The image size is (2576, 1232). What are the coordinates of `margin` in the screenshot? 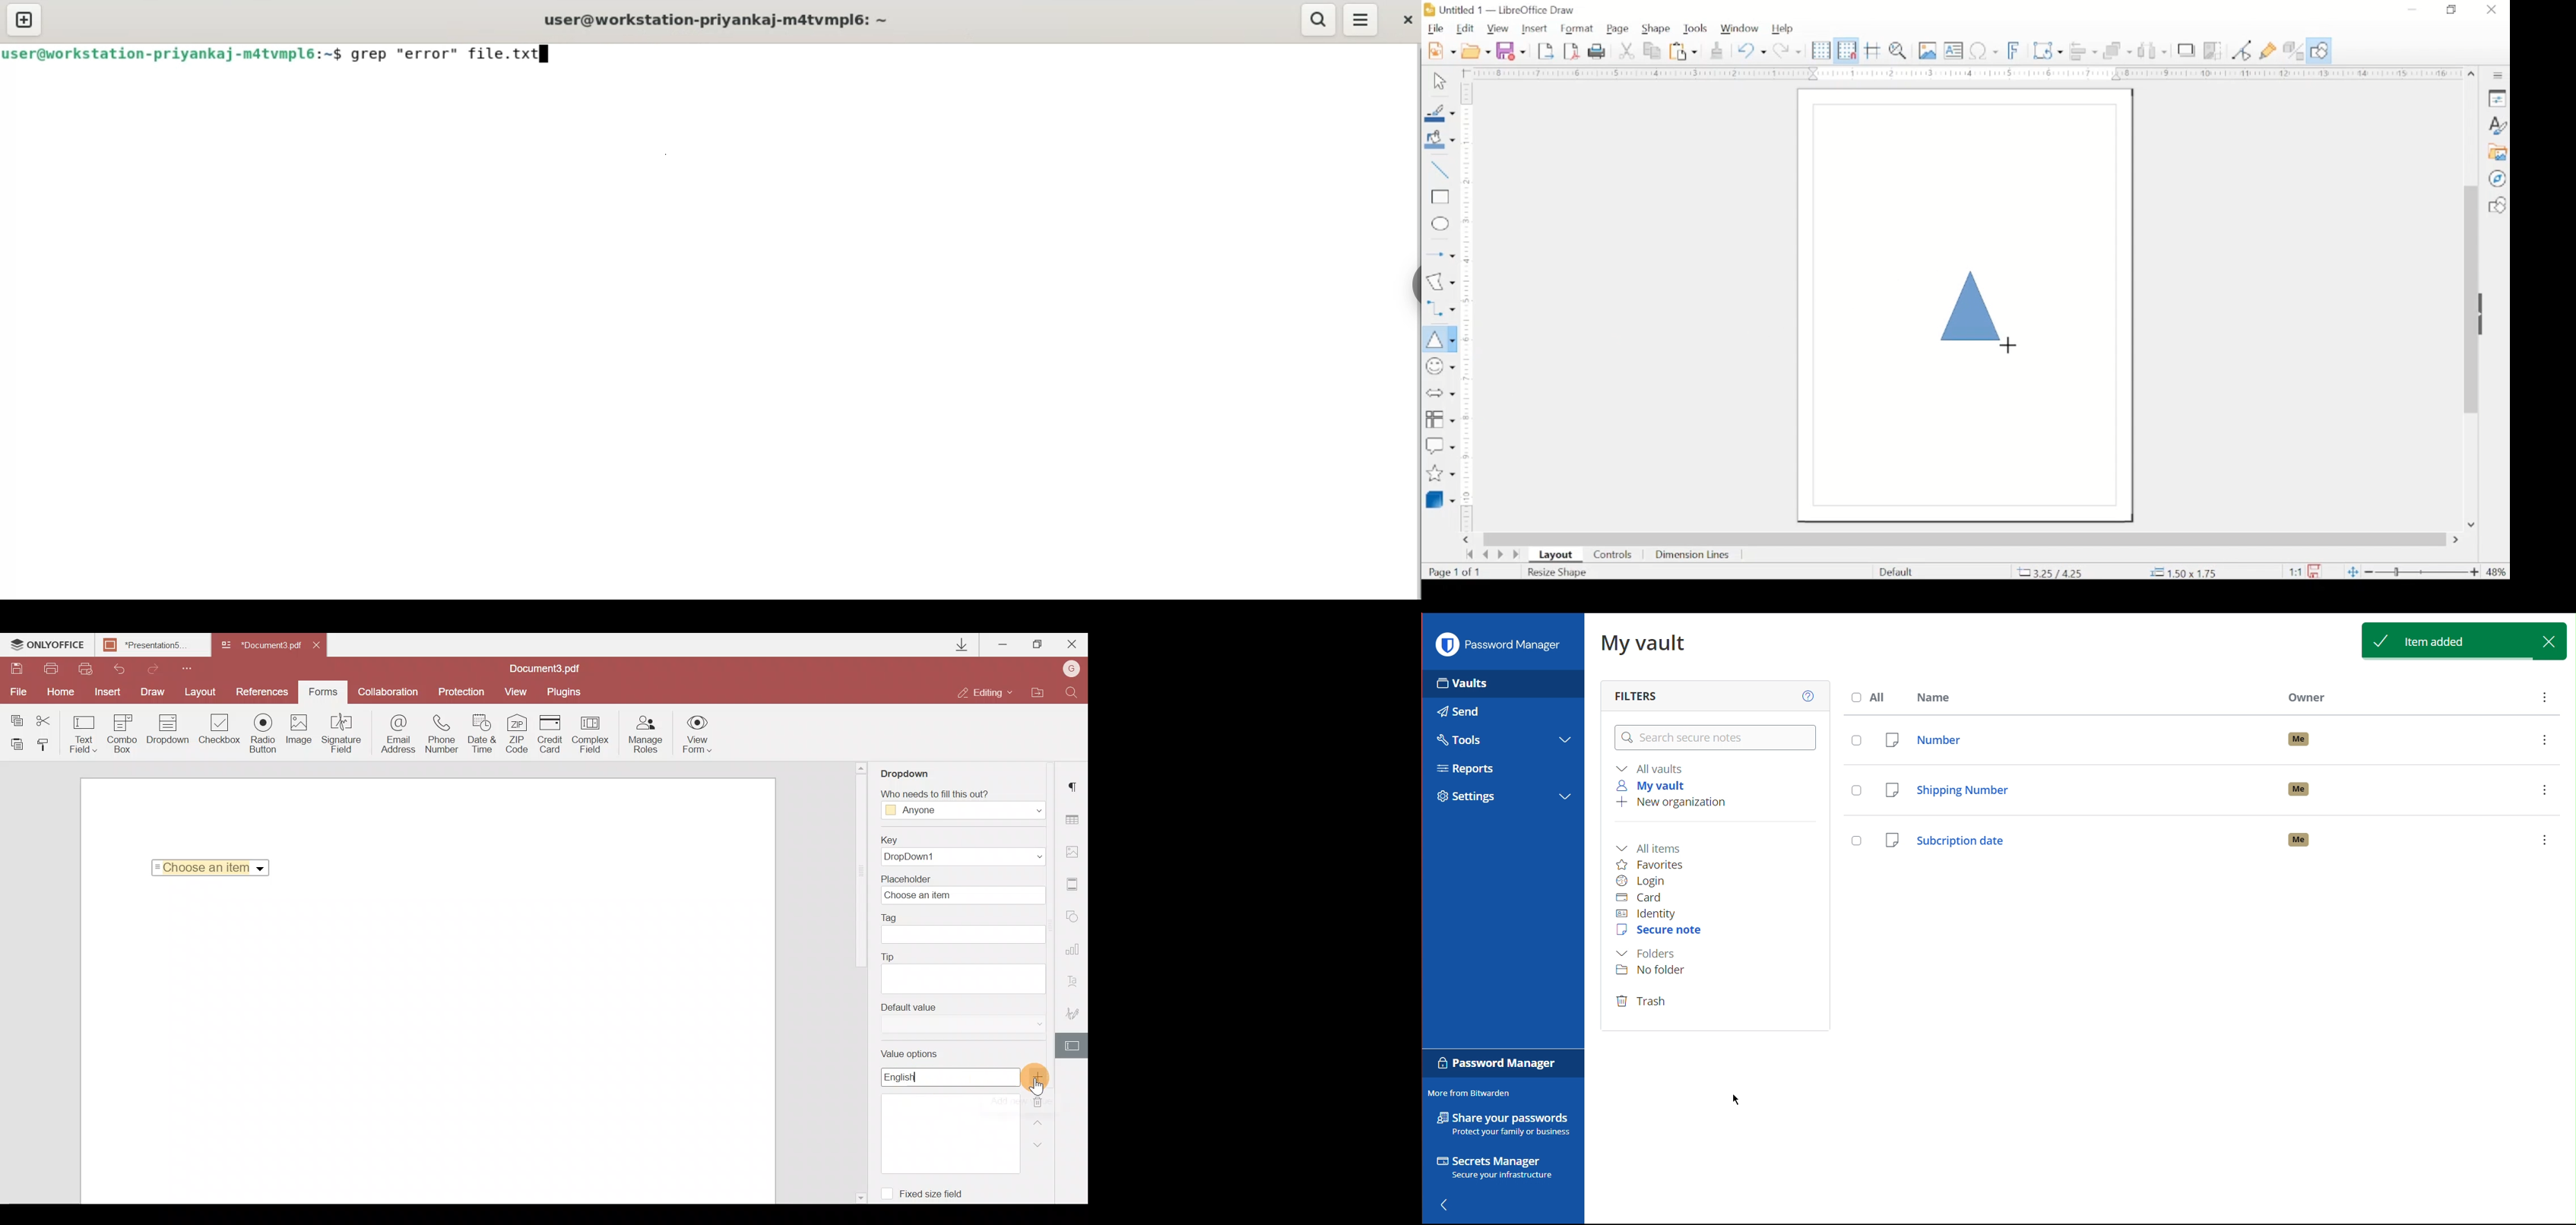 It's located at (1963, 74).